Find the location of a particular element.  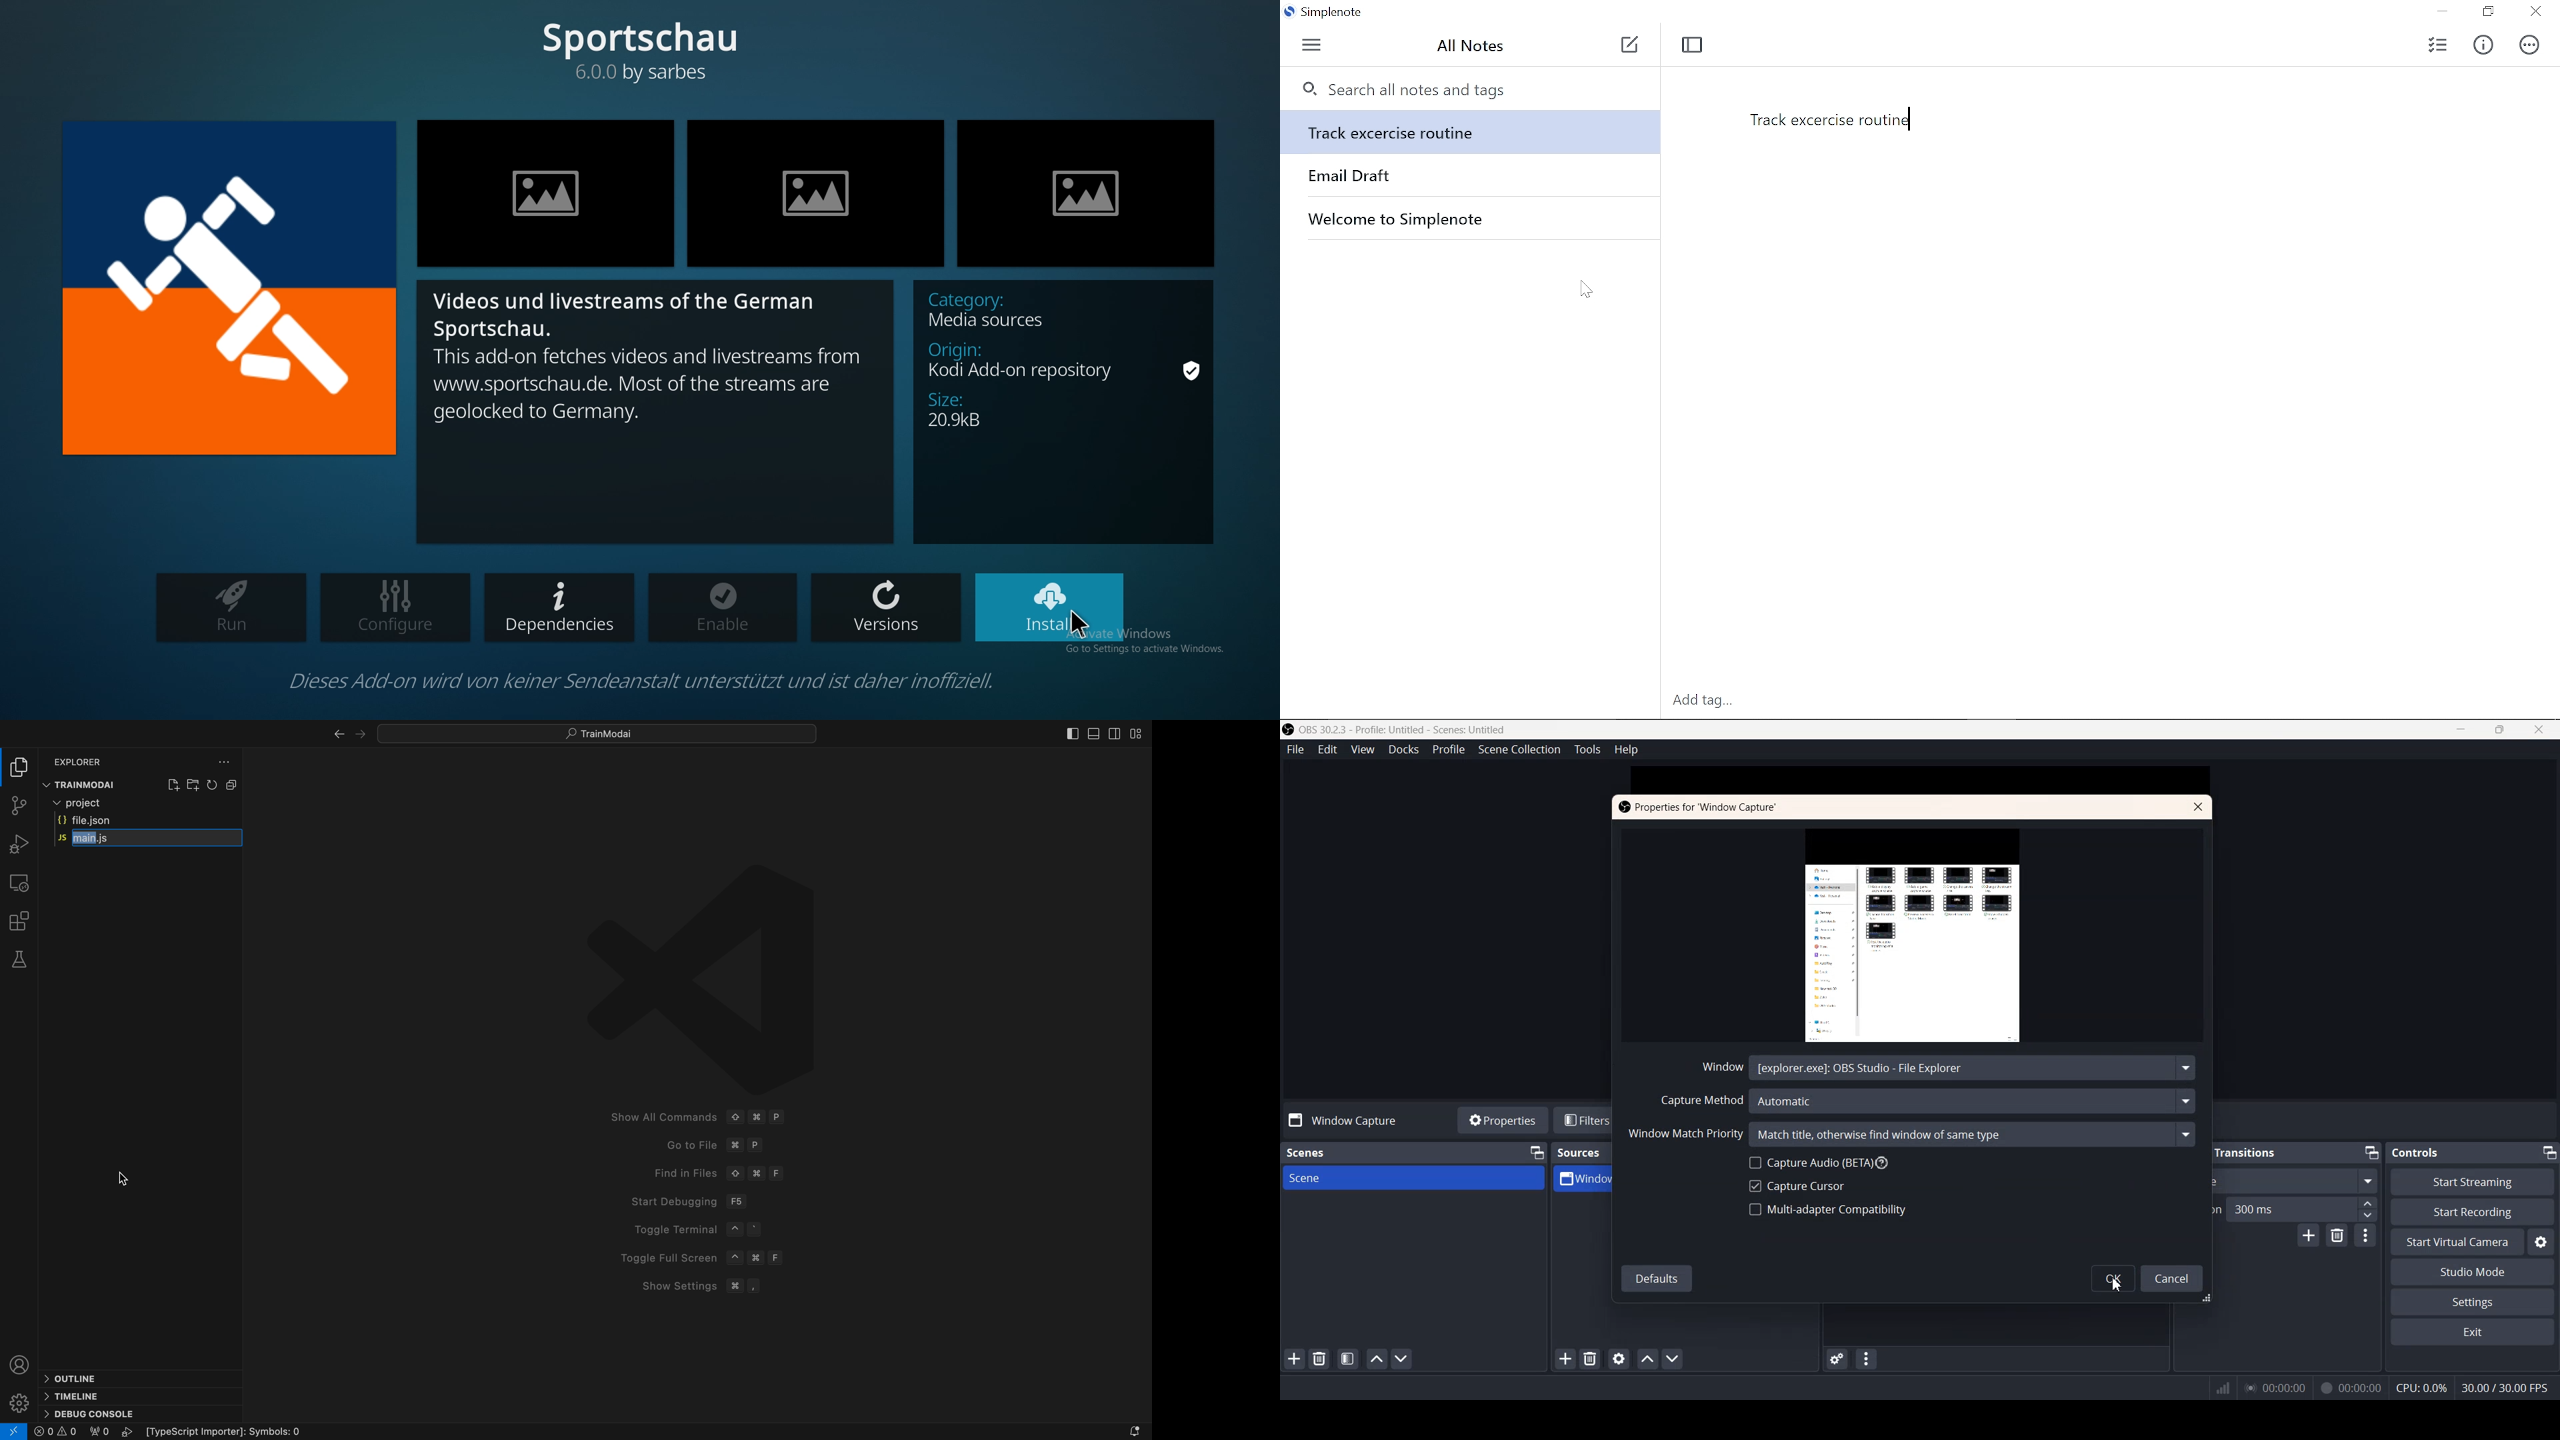

Actions is located at coordinates (2530, 46).